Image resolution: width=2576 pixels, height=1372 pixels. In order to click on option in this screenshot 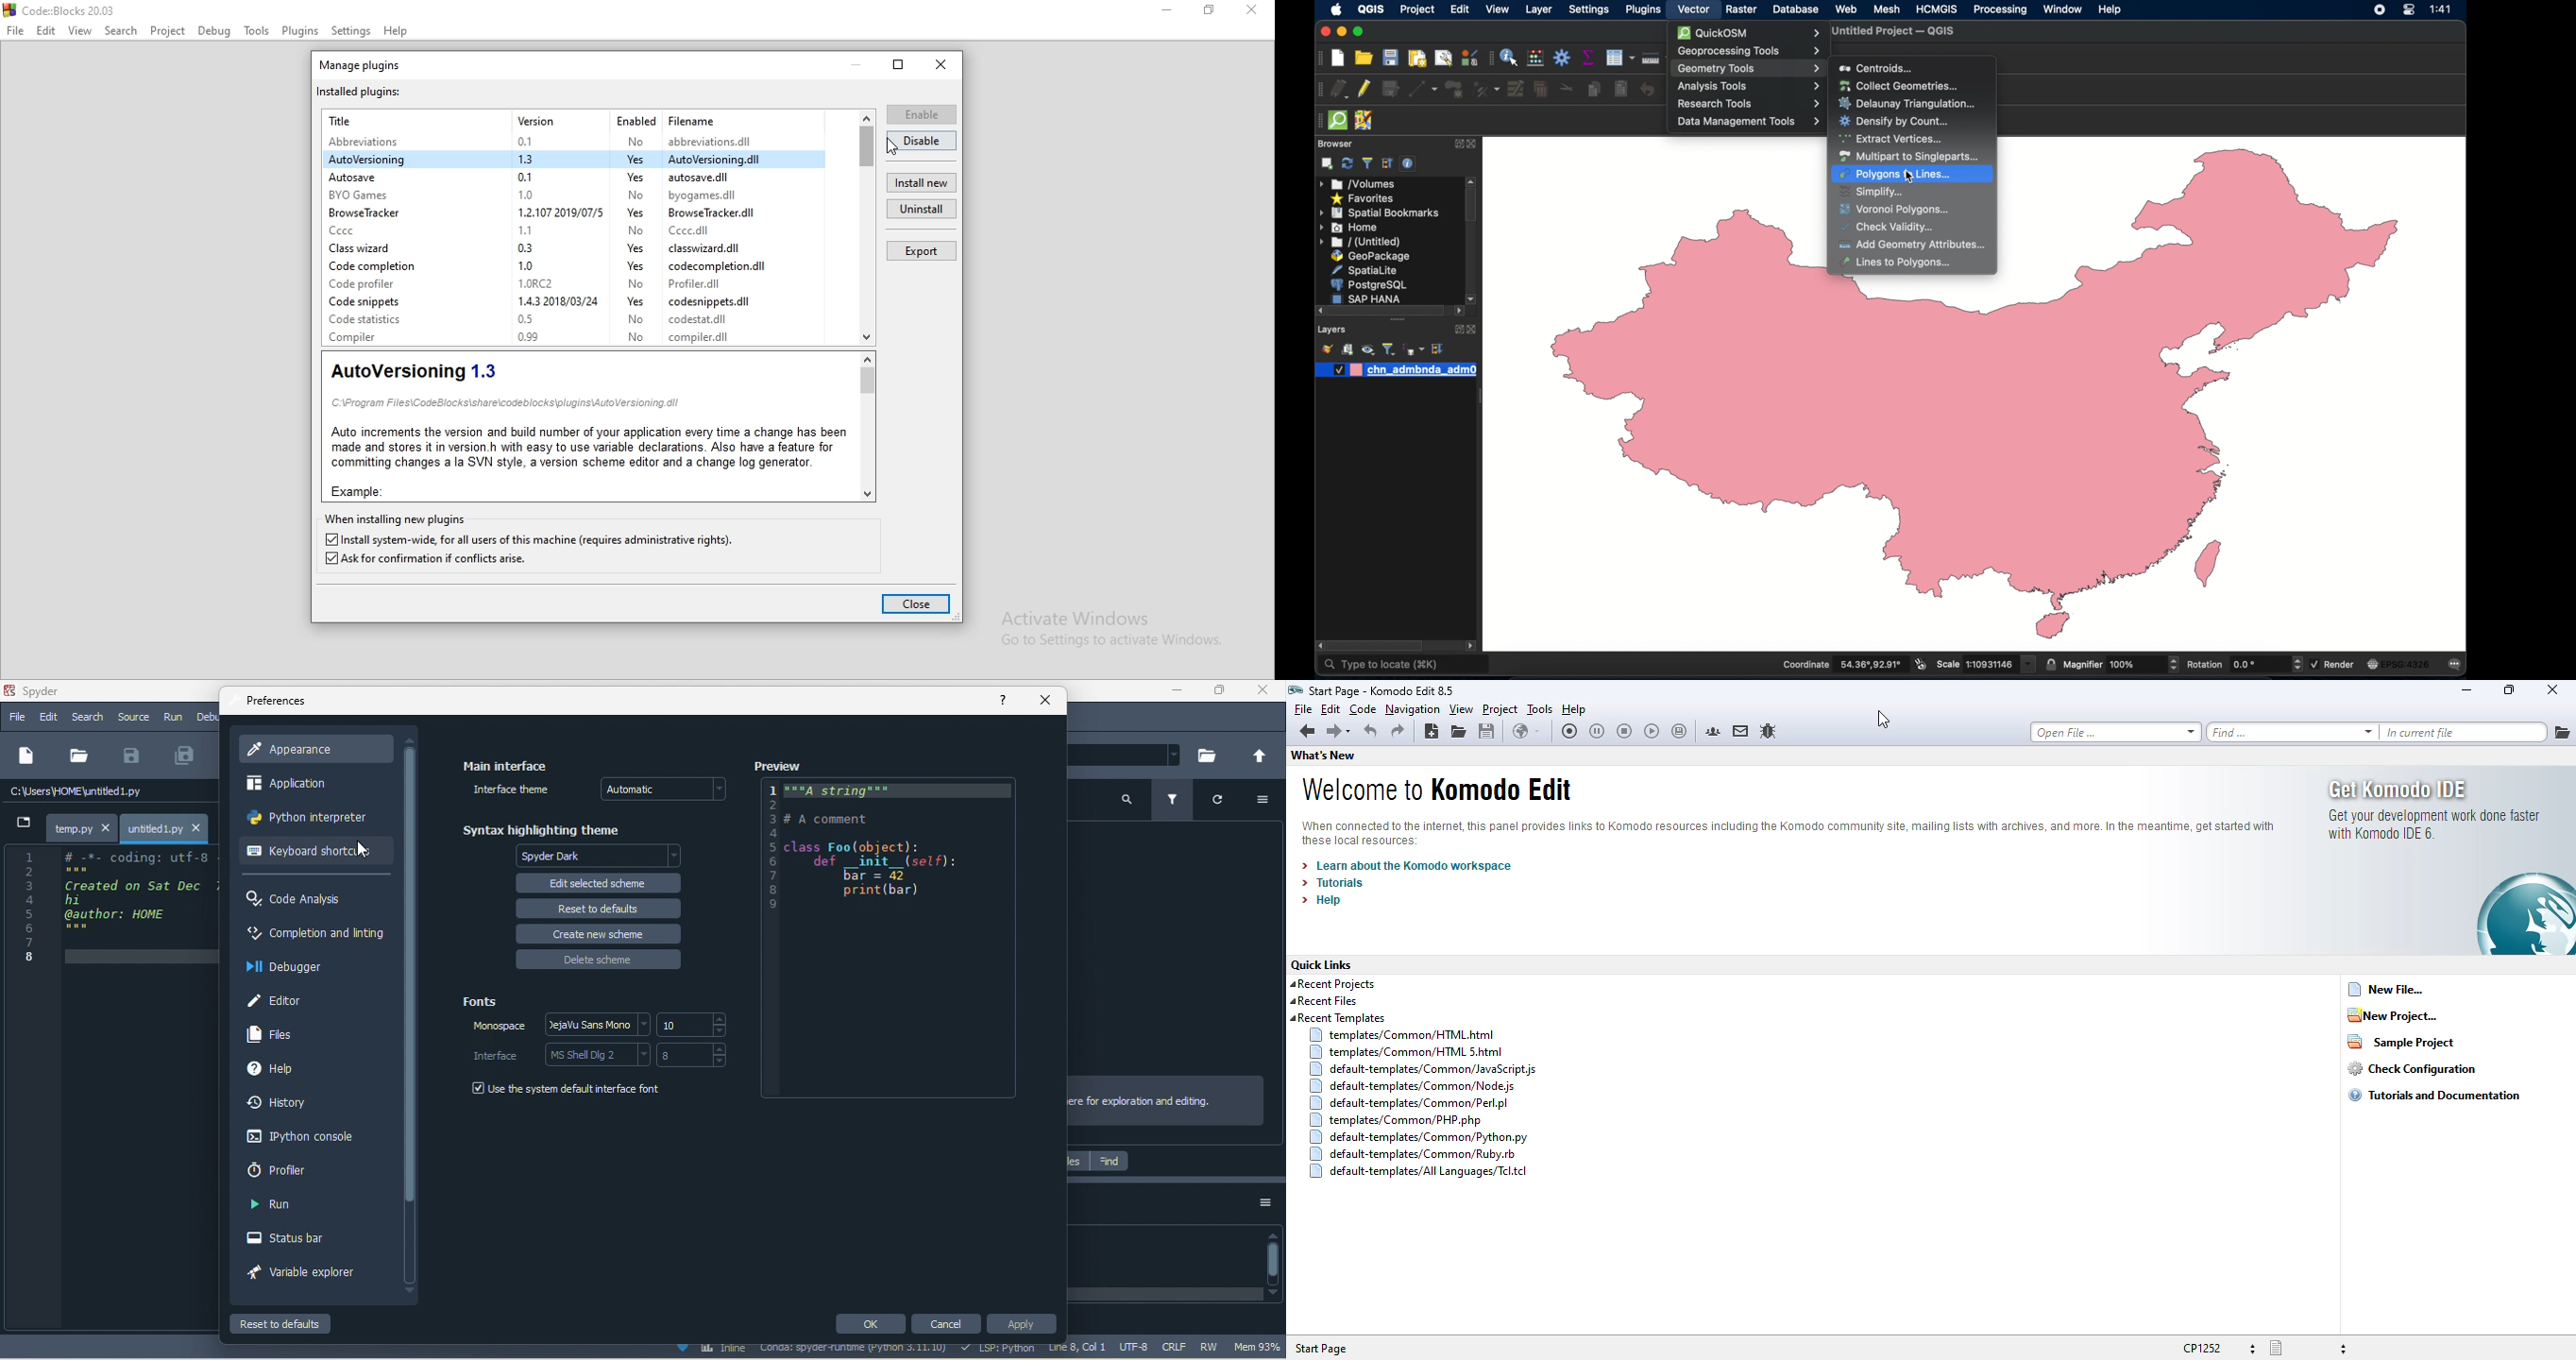, I will do `click(1265, 1208)`.